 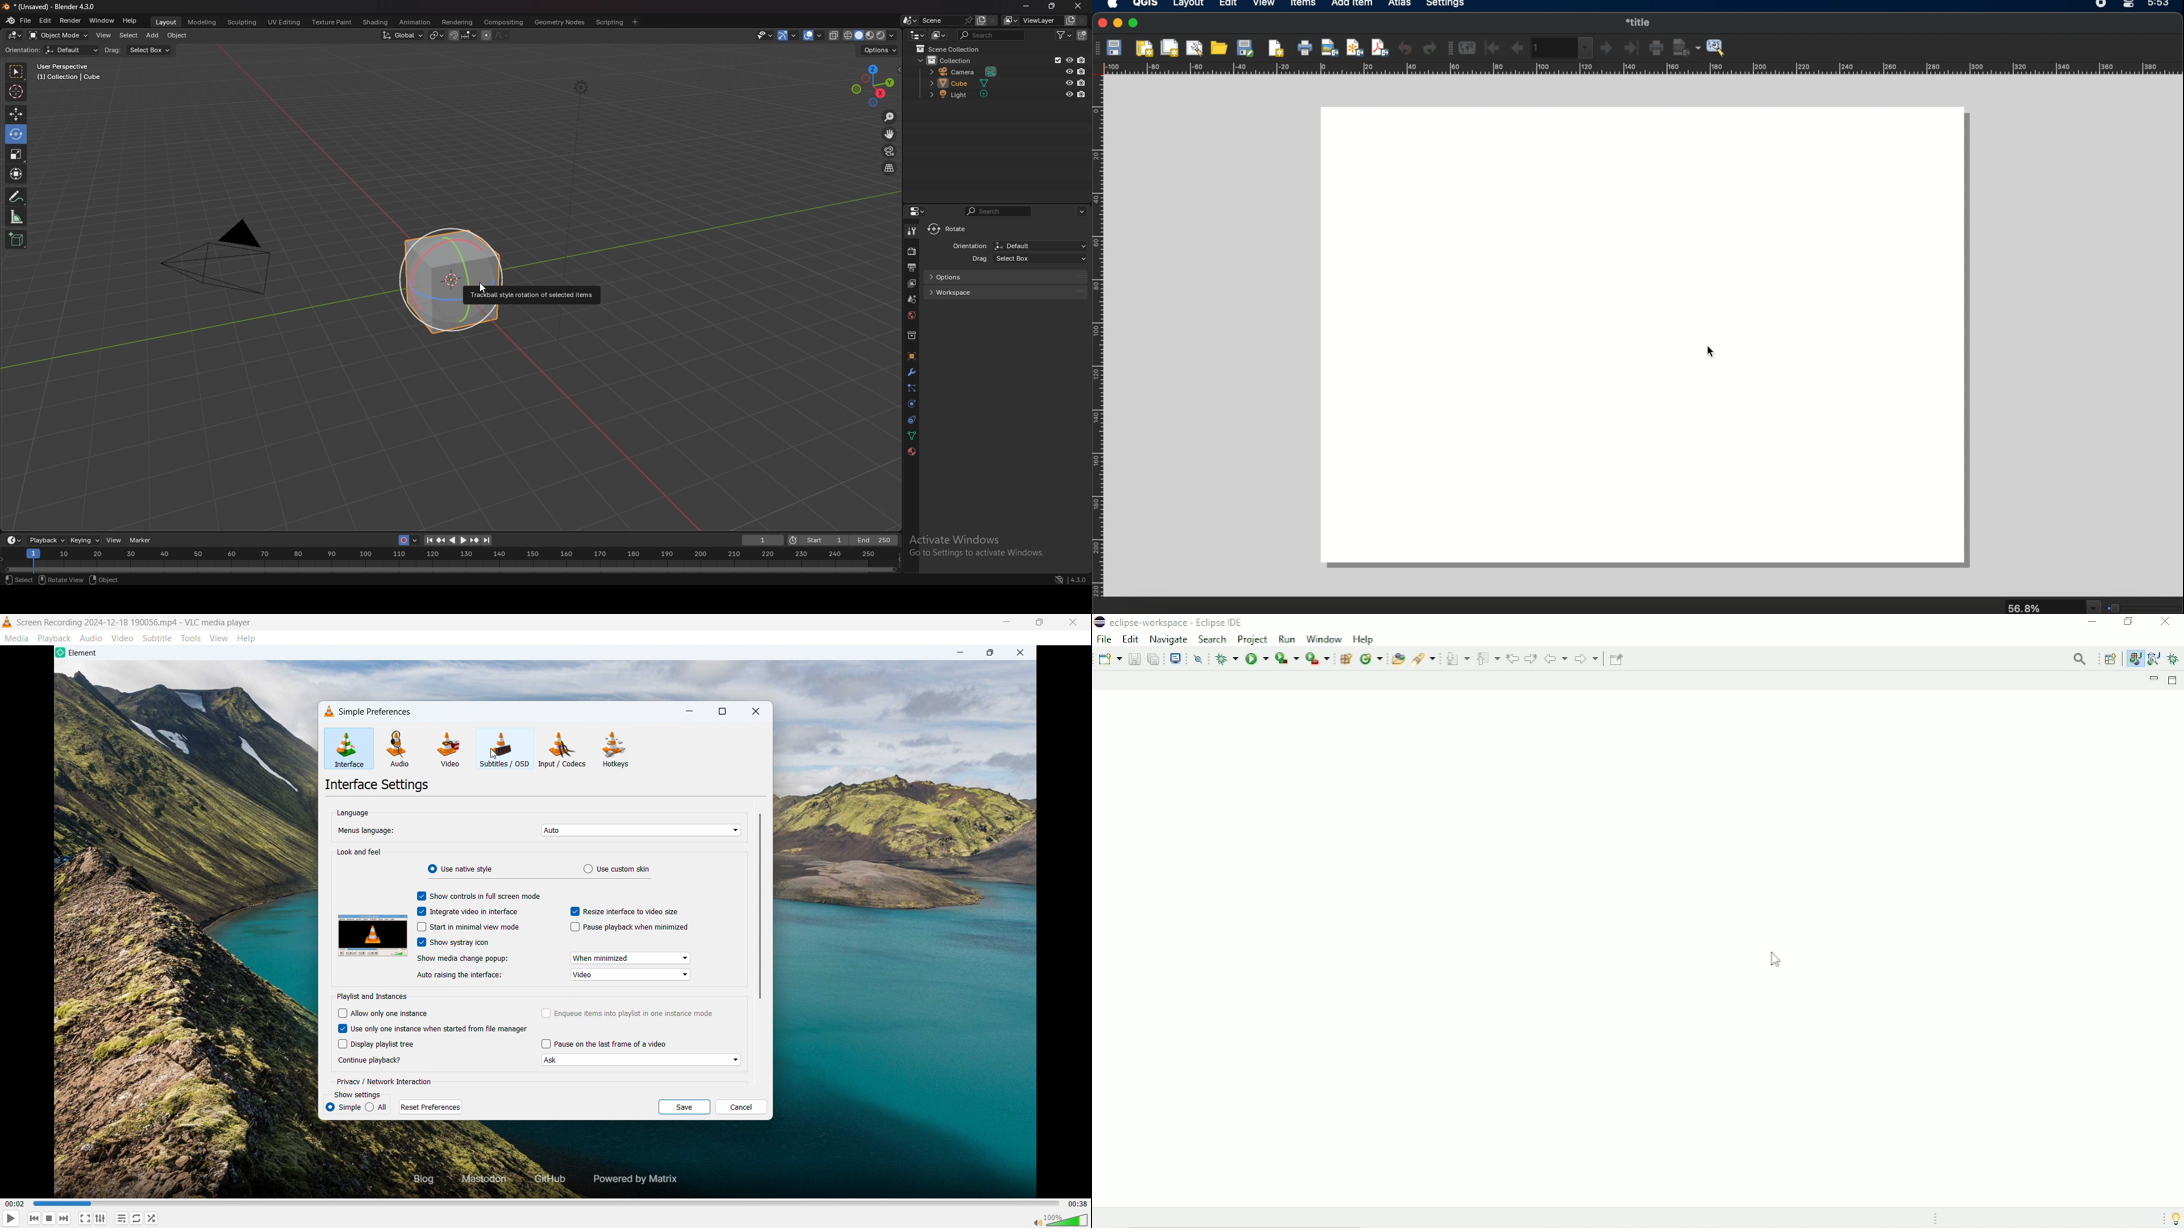 What do you see at coordinates (684, 1107) in the screenshot?
I see `save ` at bounding box center [684, 1107].